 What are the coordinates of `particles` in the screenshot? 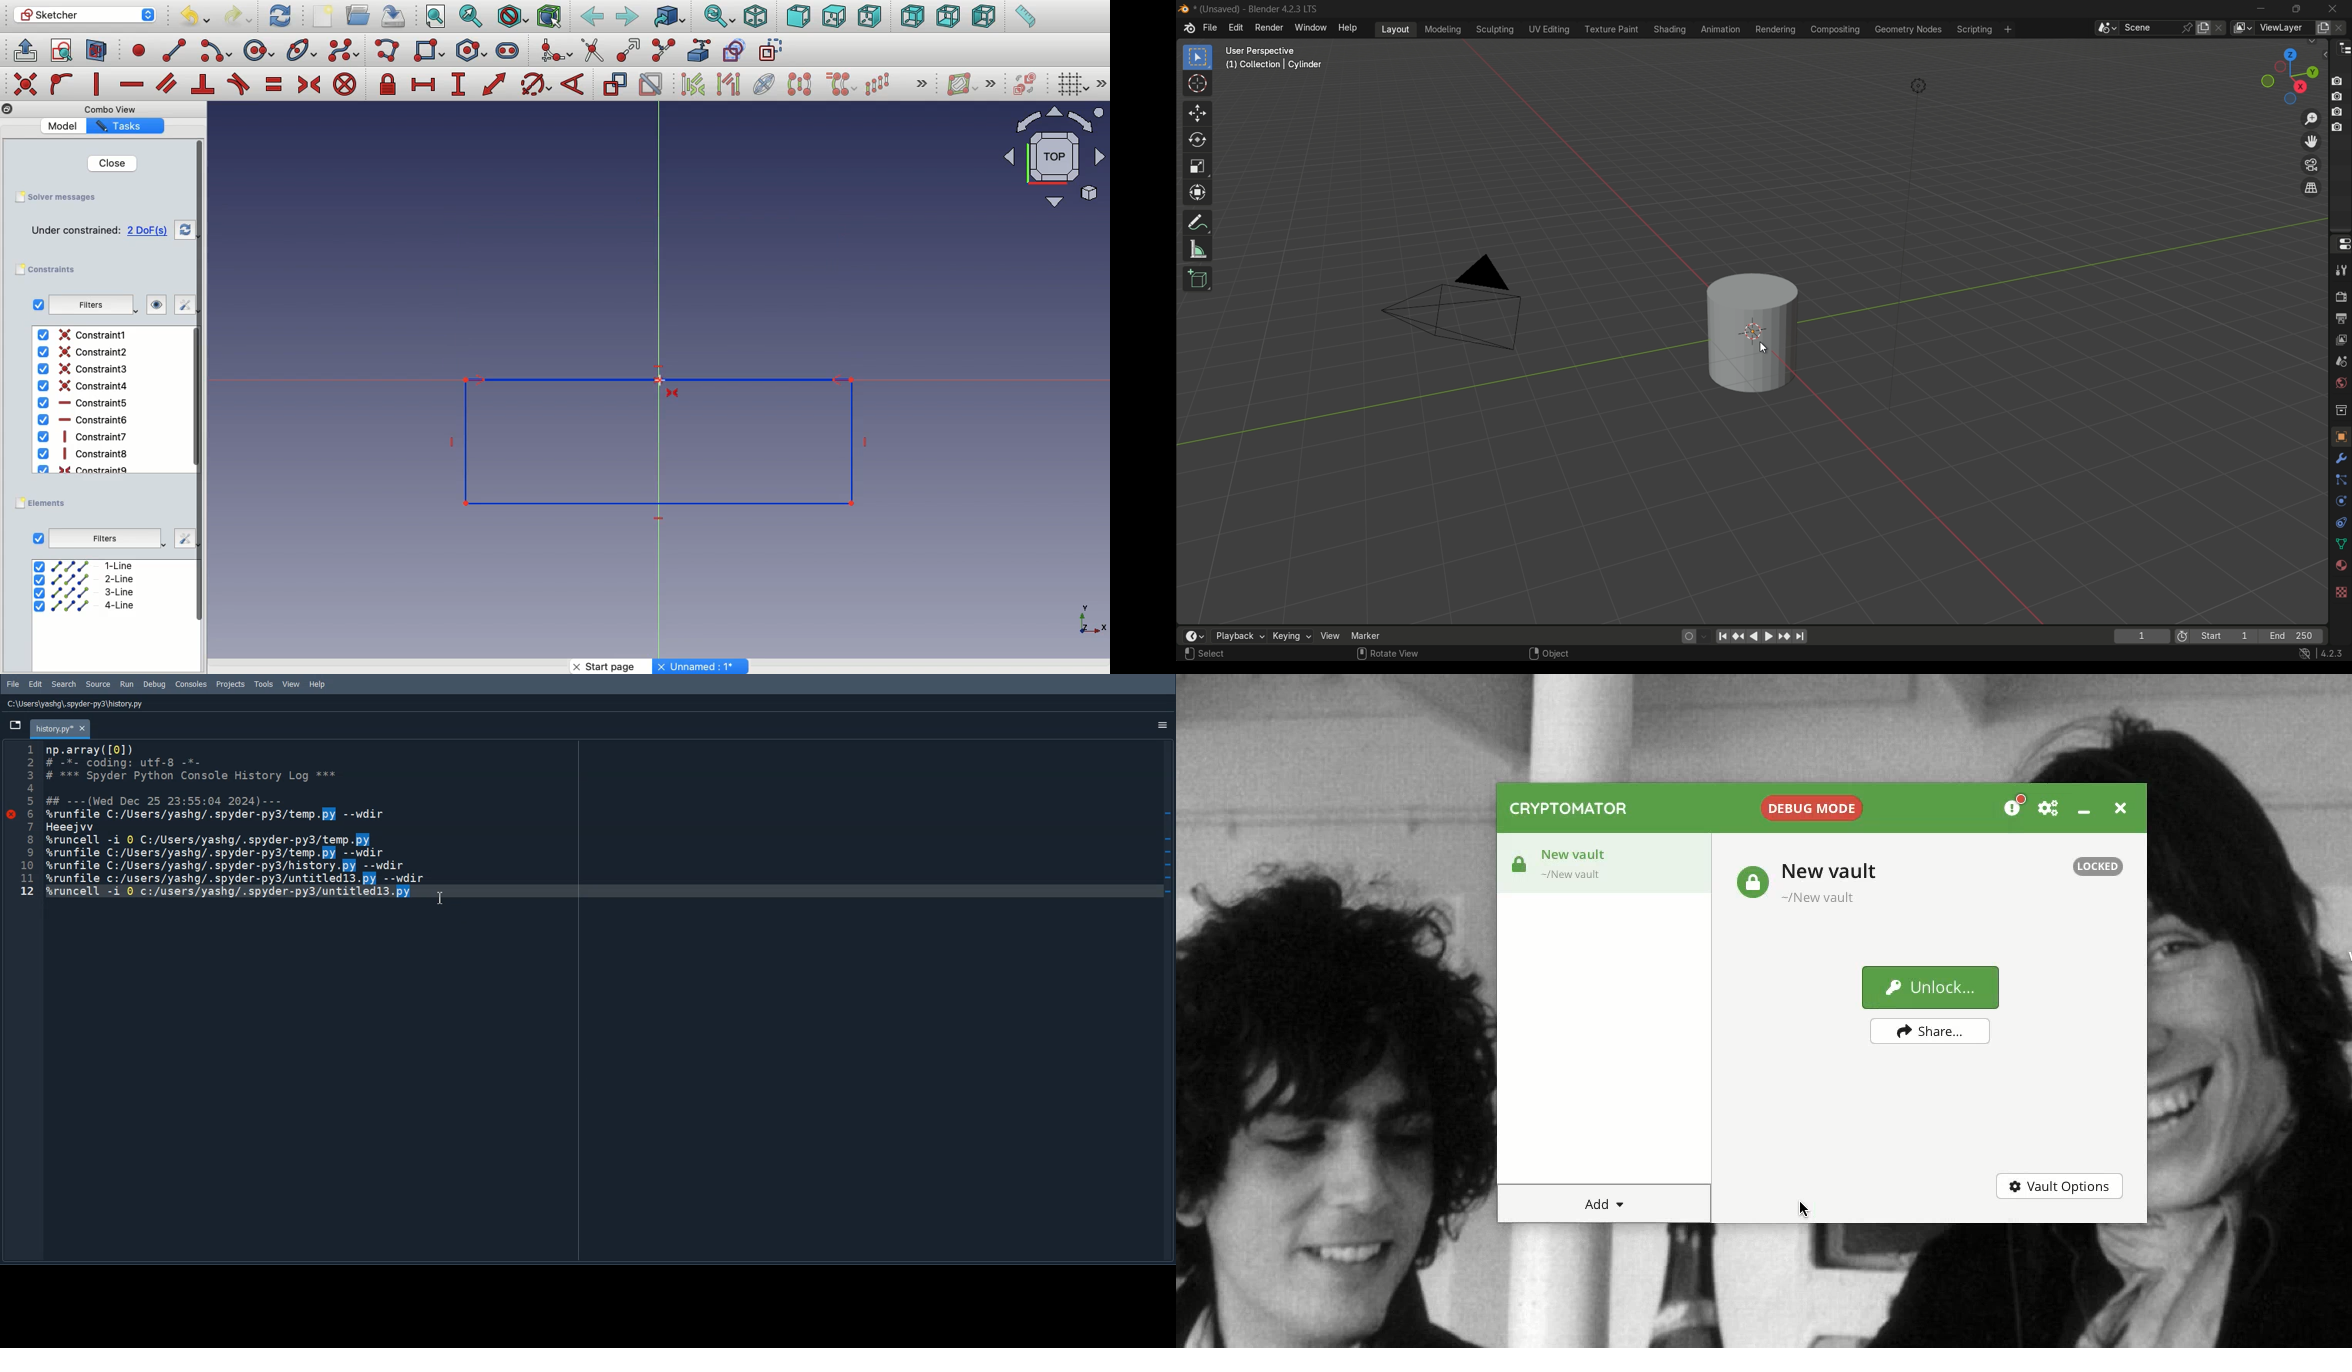 It's located at (2339, 481).